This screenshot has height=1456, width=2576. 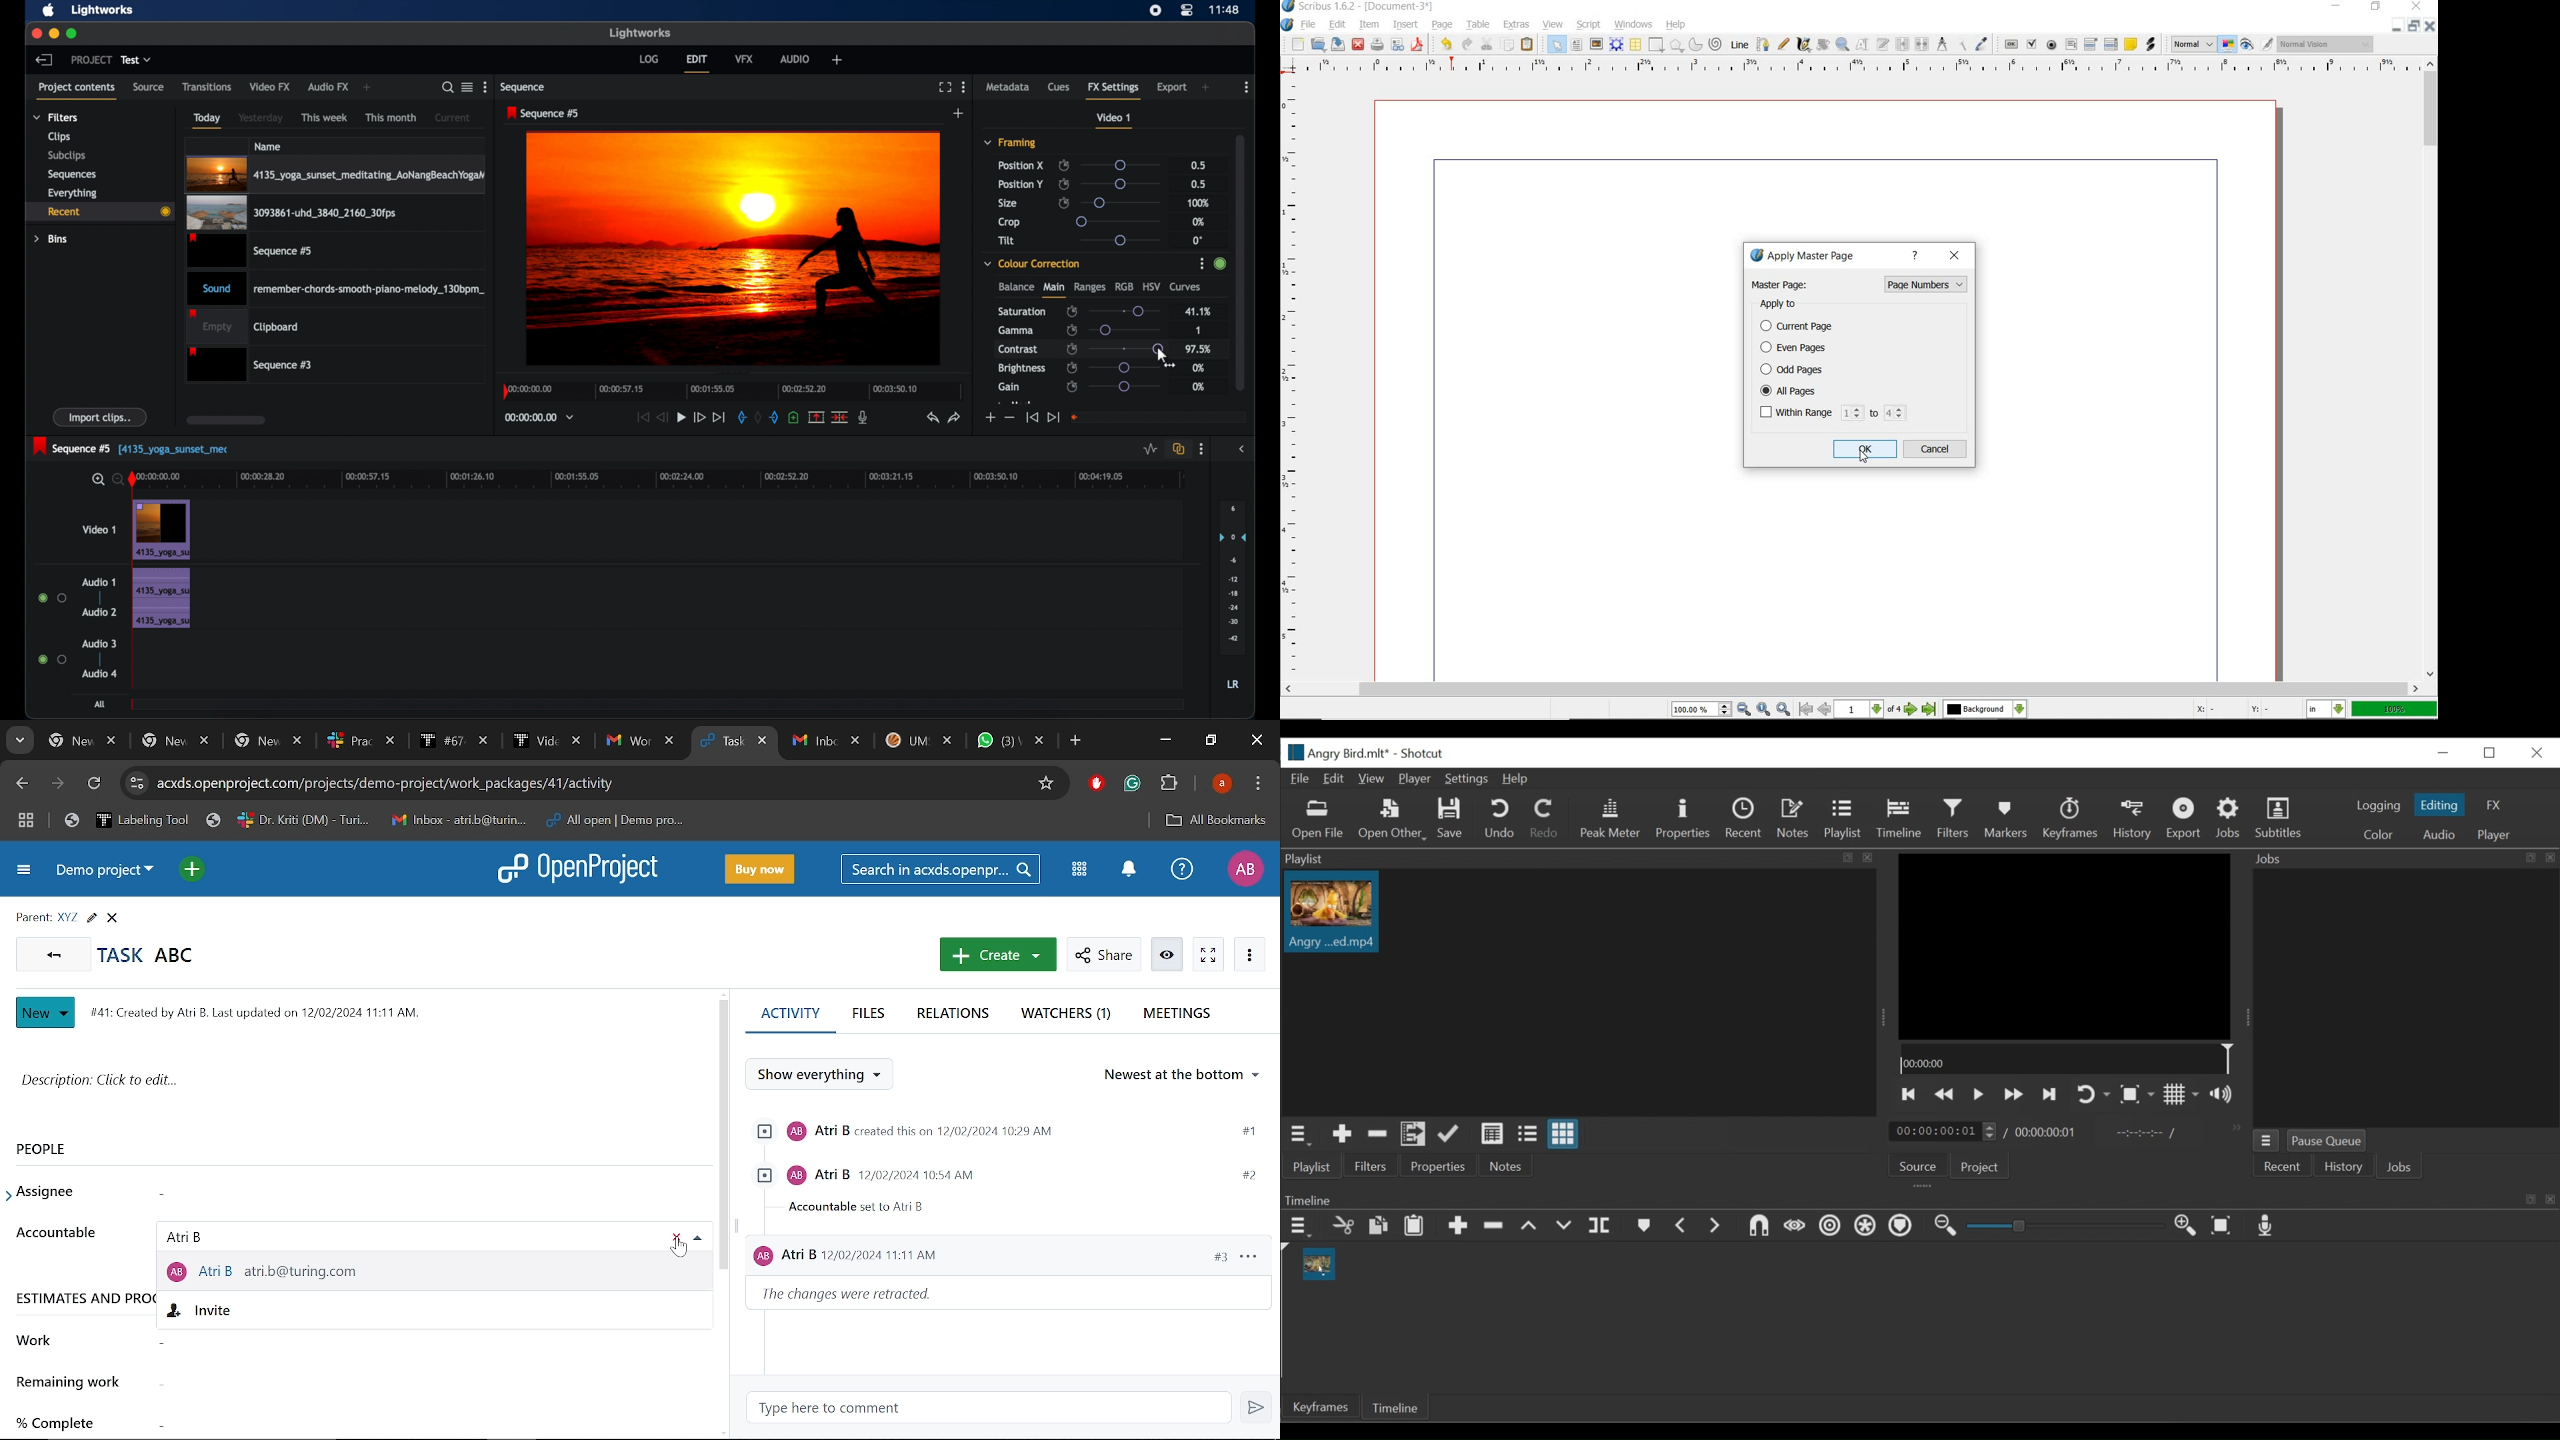 What do you see at coordinates (1197, 240) in the screenshot?
I see `0` at bounding box center [1197, 240].